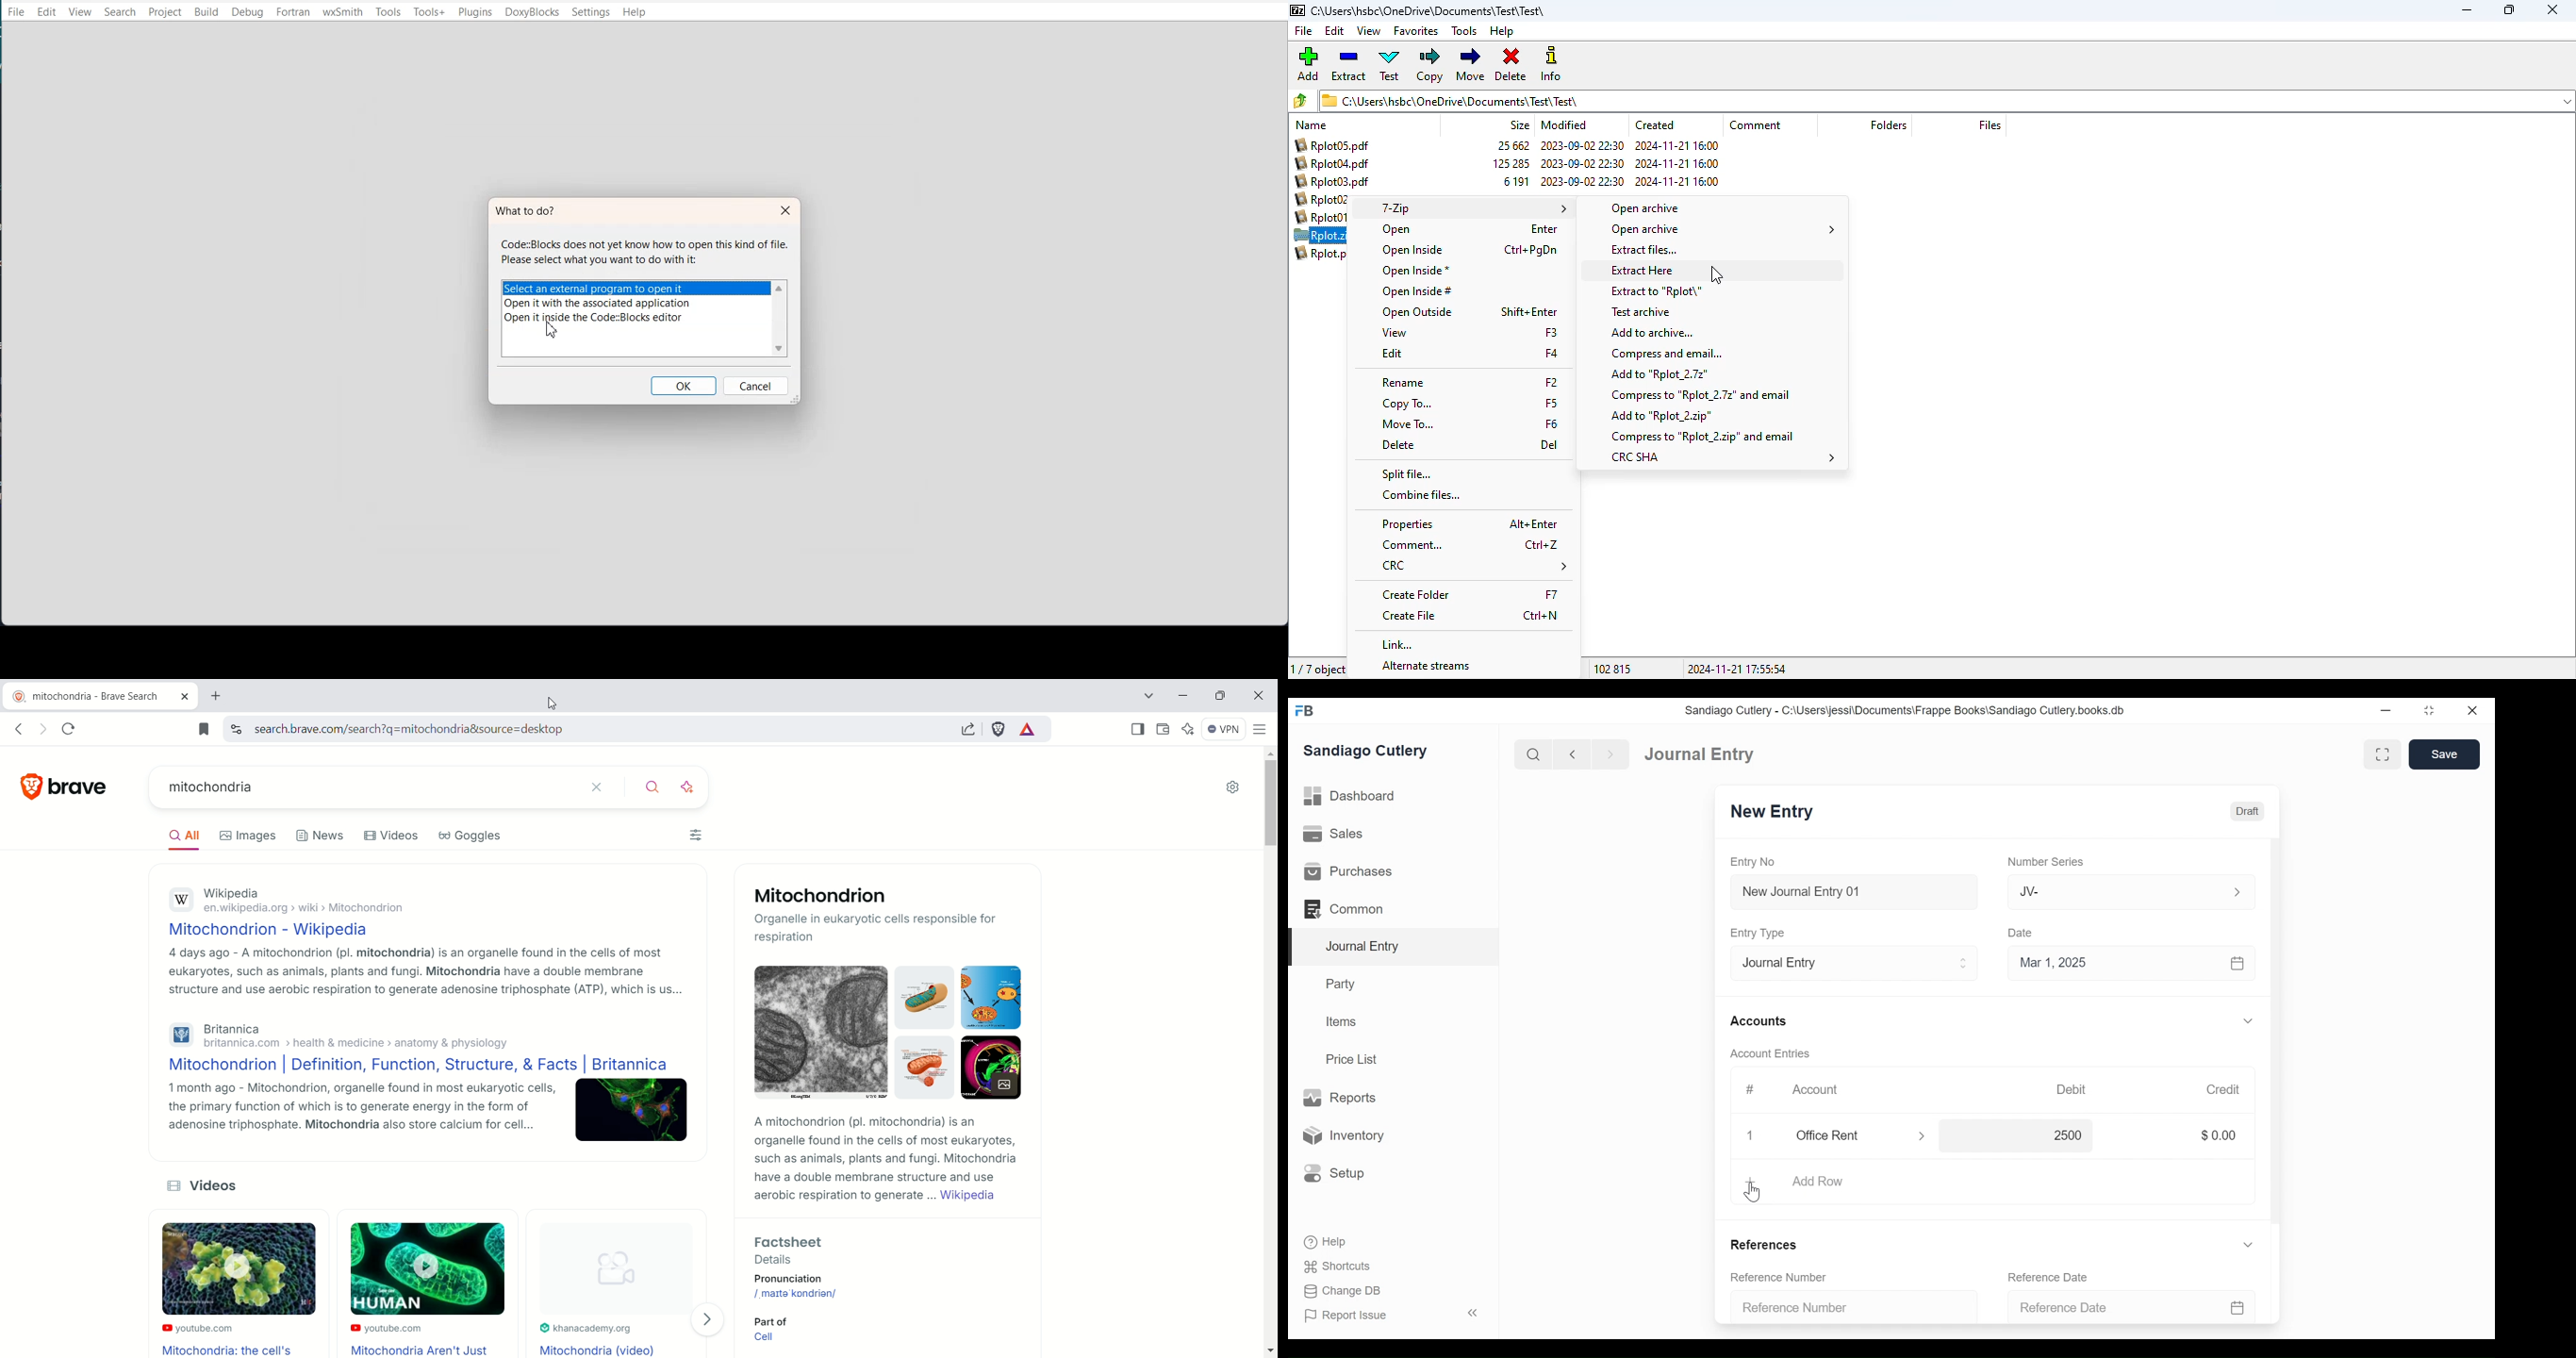  What do you see at coordinates (551, 328) in the screenshot?
I see `cursor` at bounding box center [551, 328].